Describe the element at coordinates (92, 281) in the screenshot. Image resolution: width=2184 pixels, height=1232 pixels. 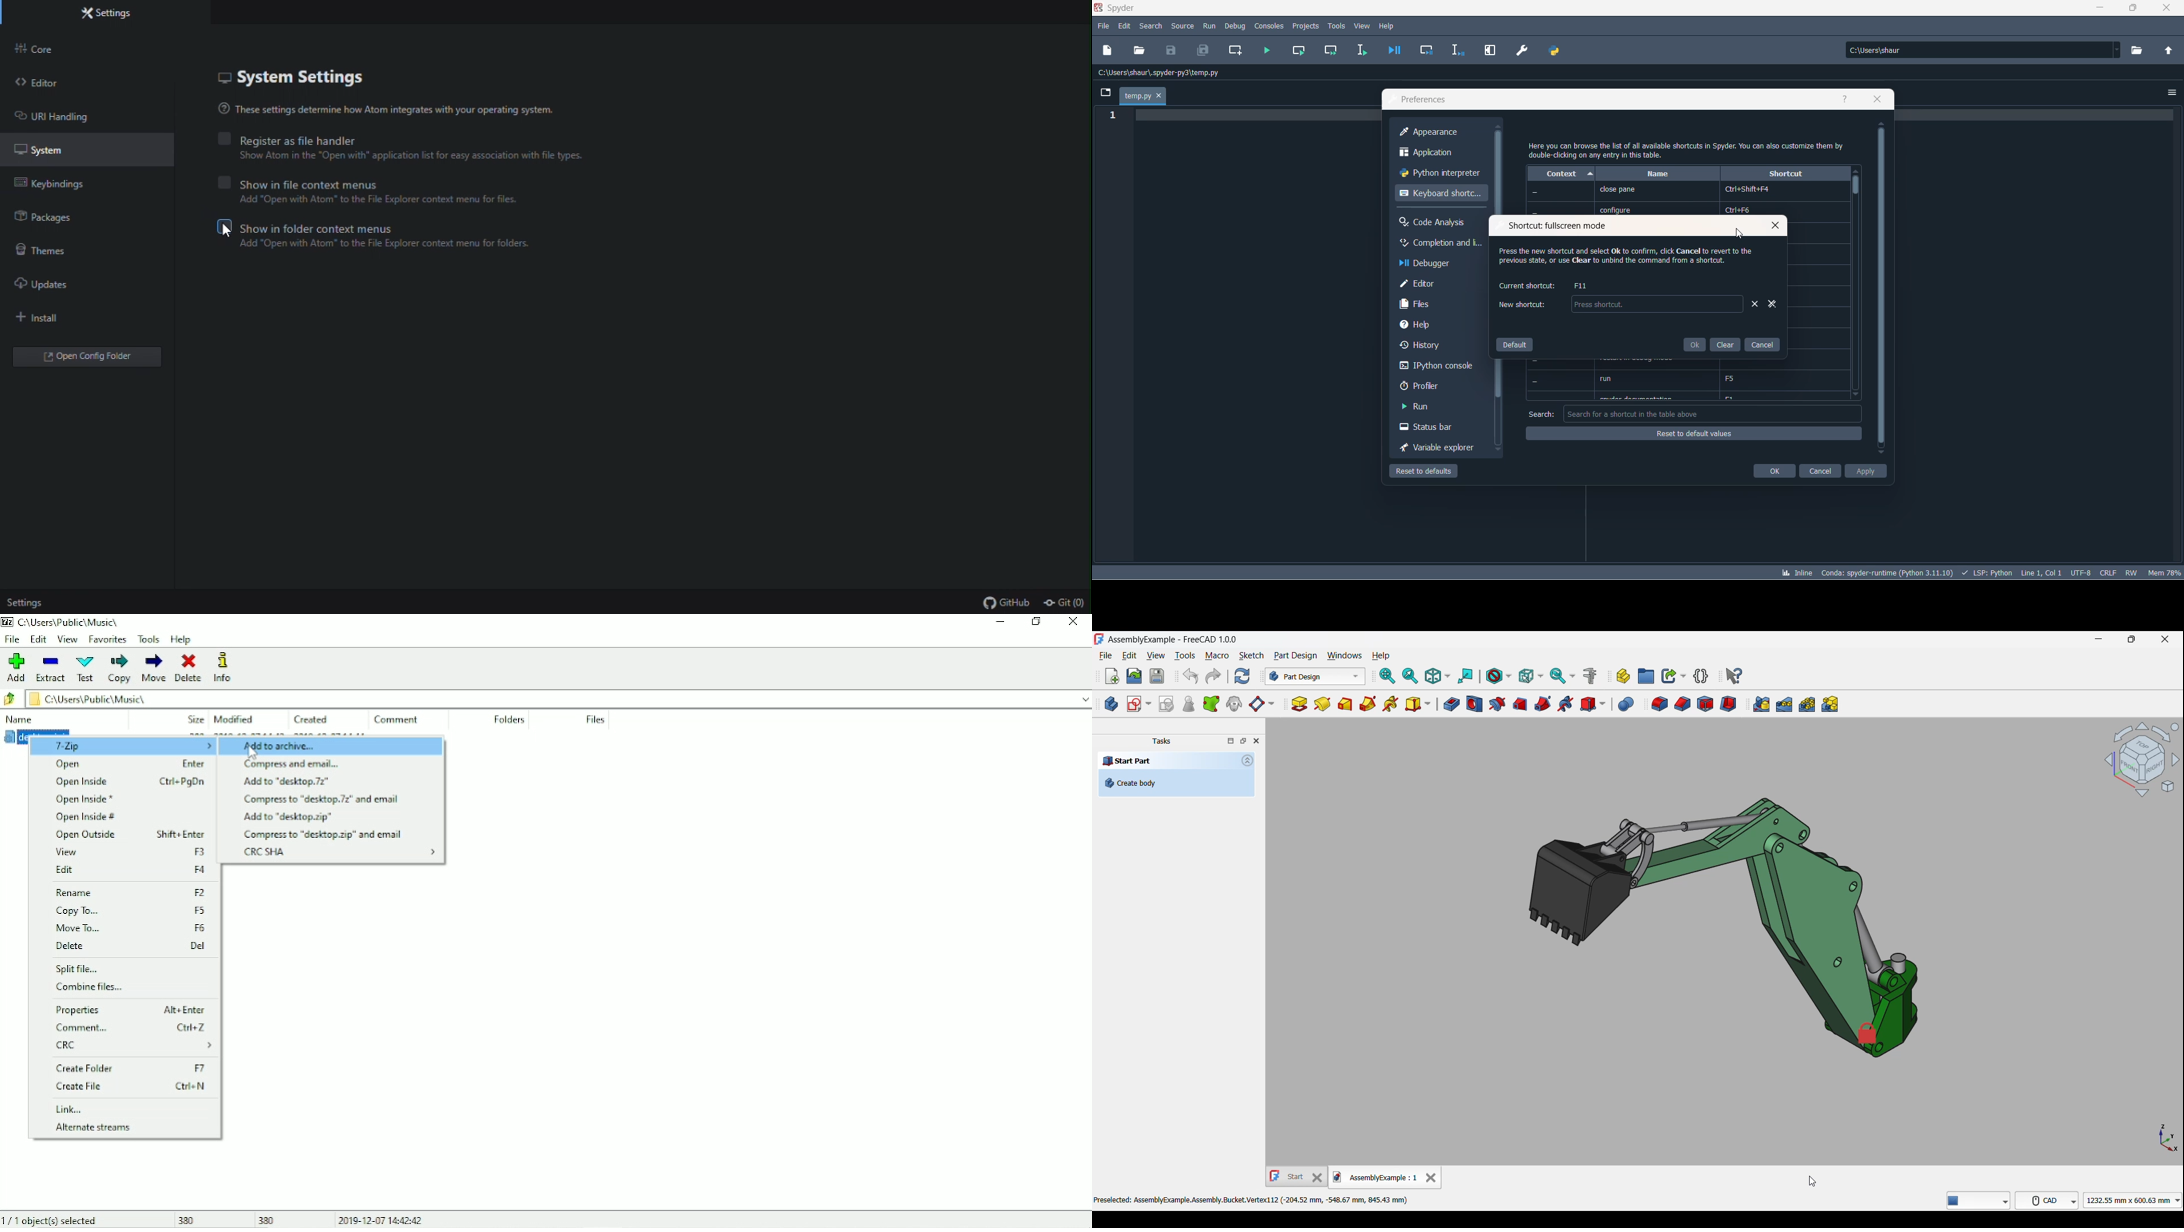
I see `Updates` at that location.